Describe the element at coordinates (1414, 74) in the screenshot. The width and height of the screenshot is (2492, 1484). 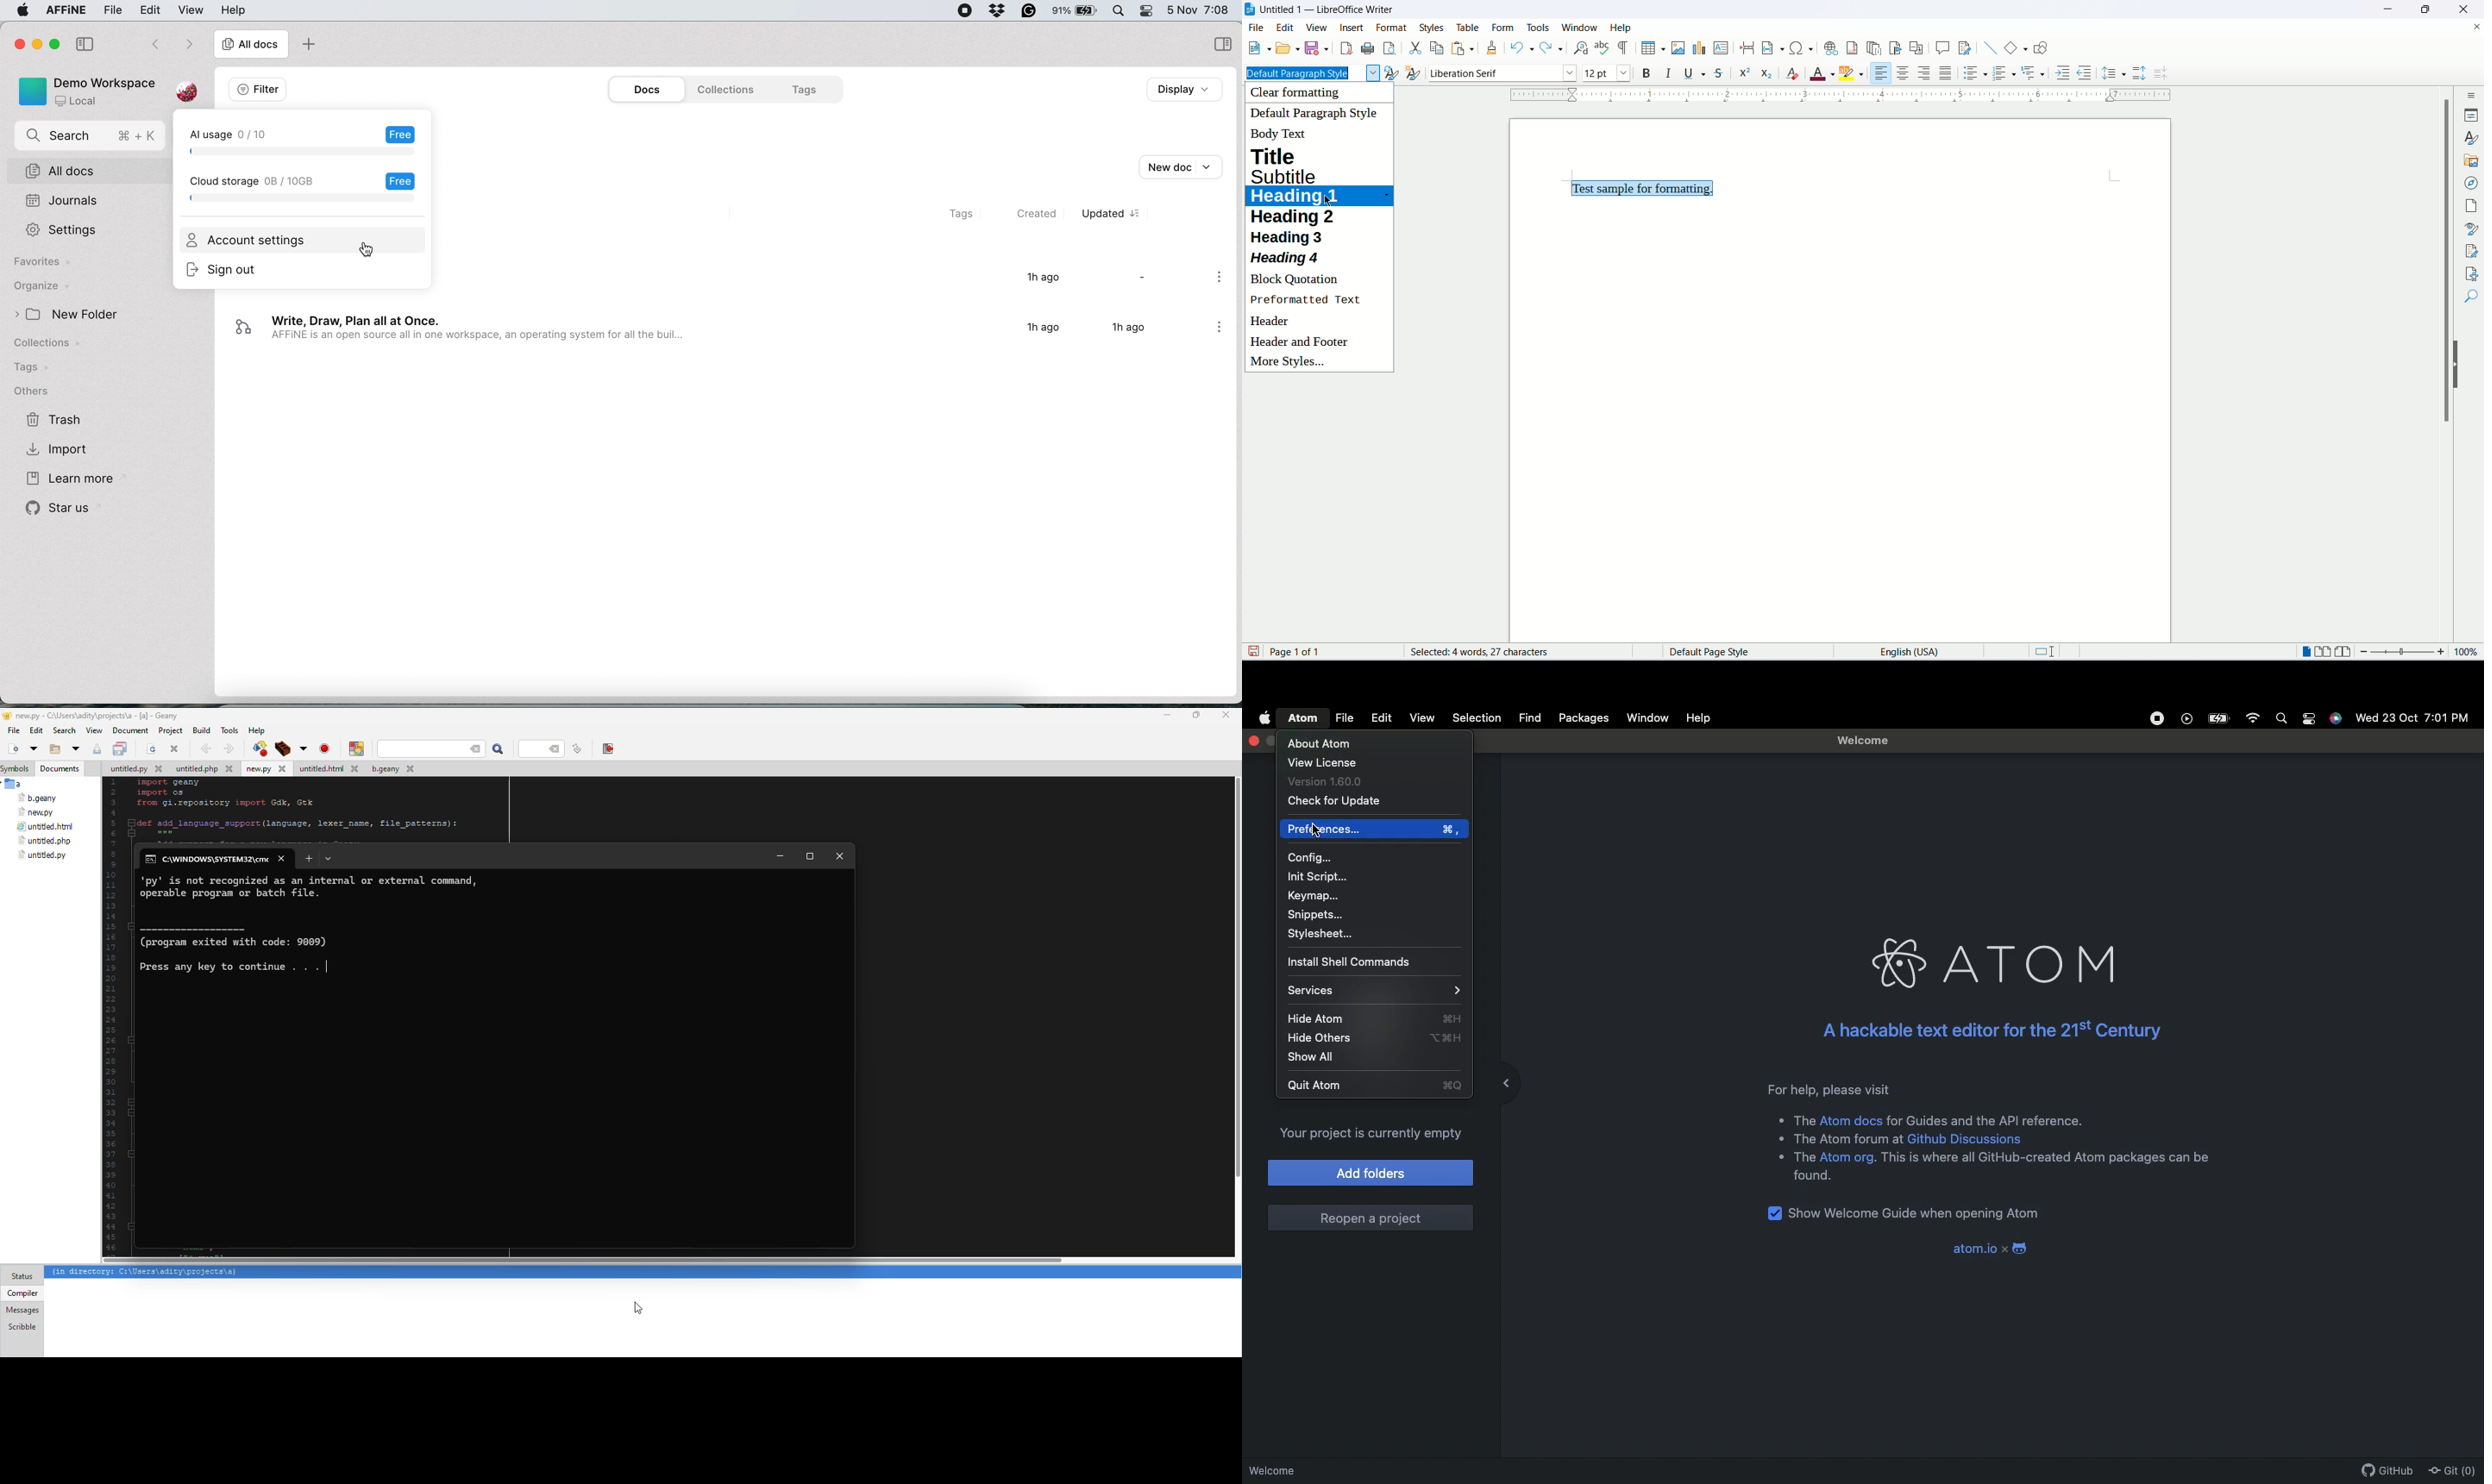
I see `new style` at that location.